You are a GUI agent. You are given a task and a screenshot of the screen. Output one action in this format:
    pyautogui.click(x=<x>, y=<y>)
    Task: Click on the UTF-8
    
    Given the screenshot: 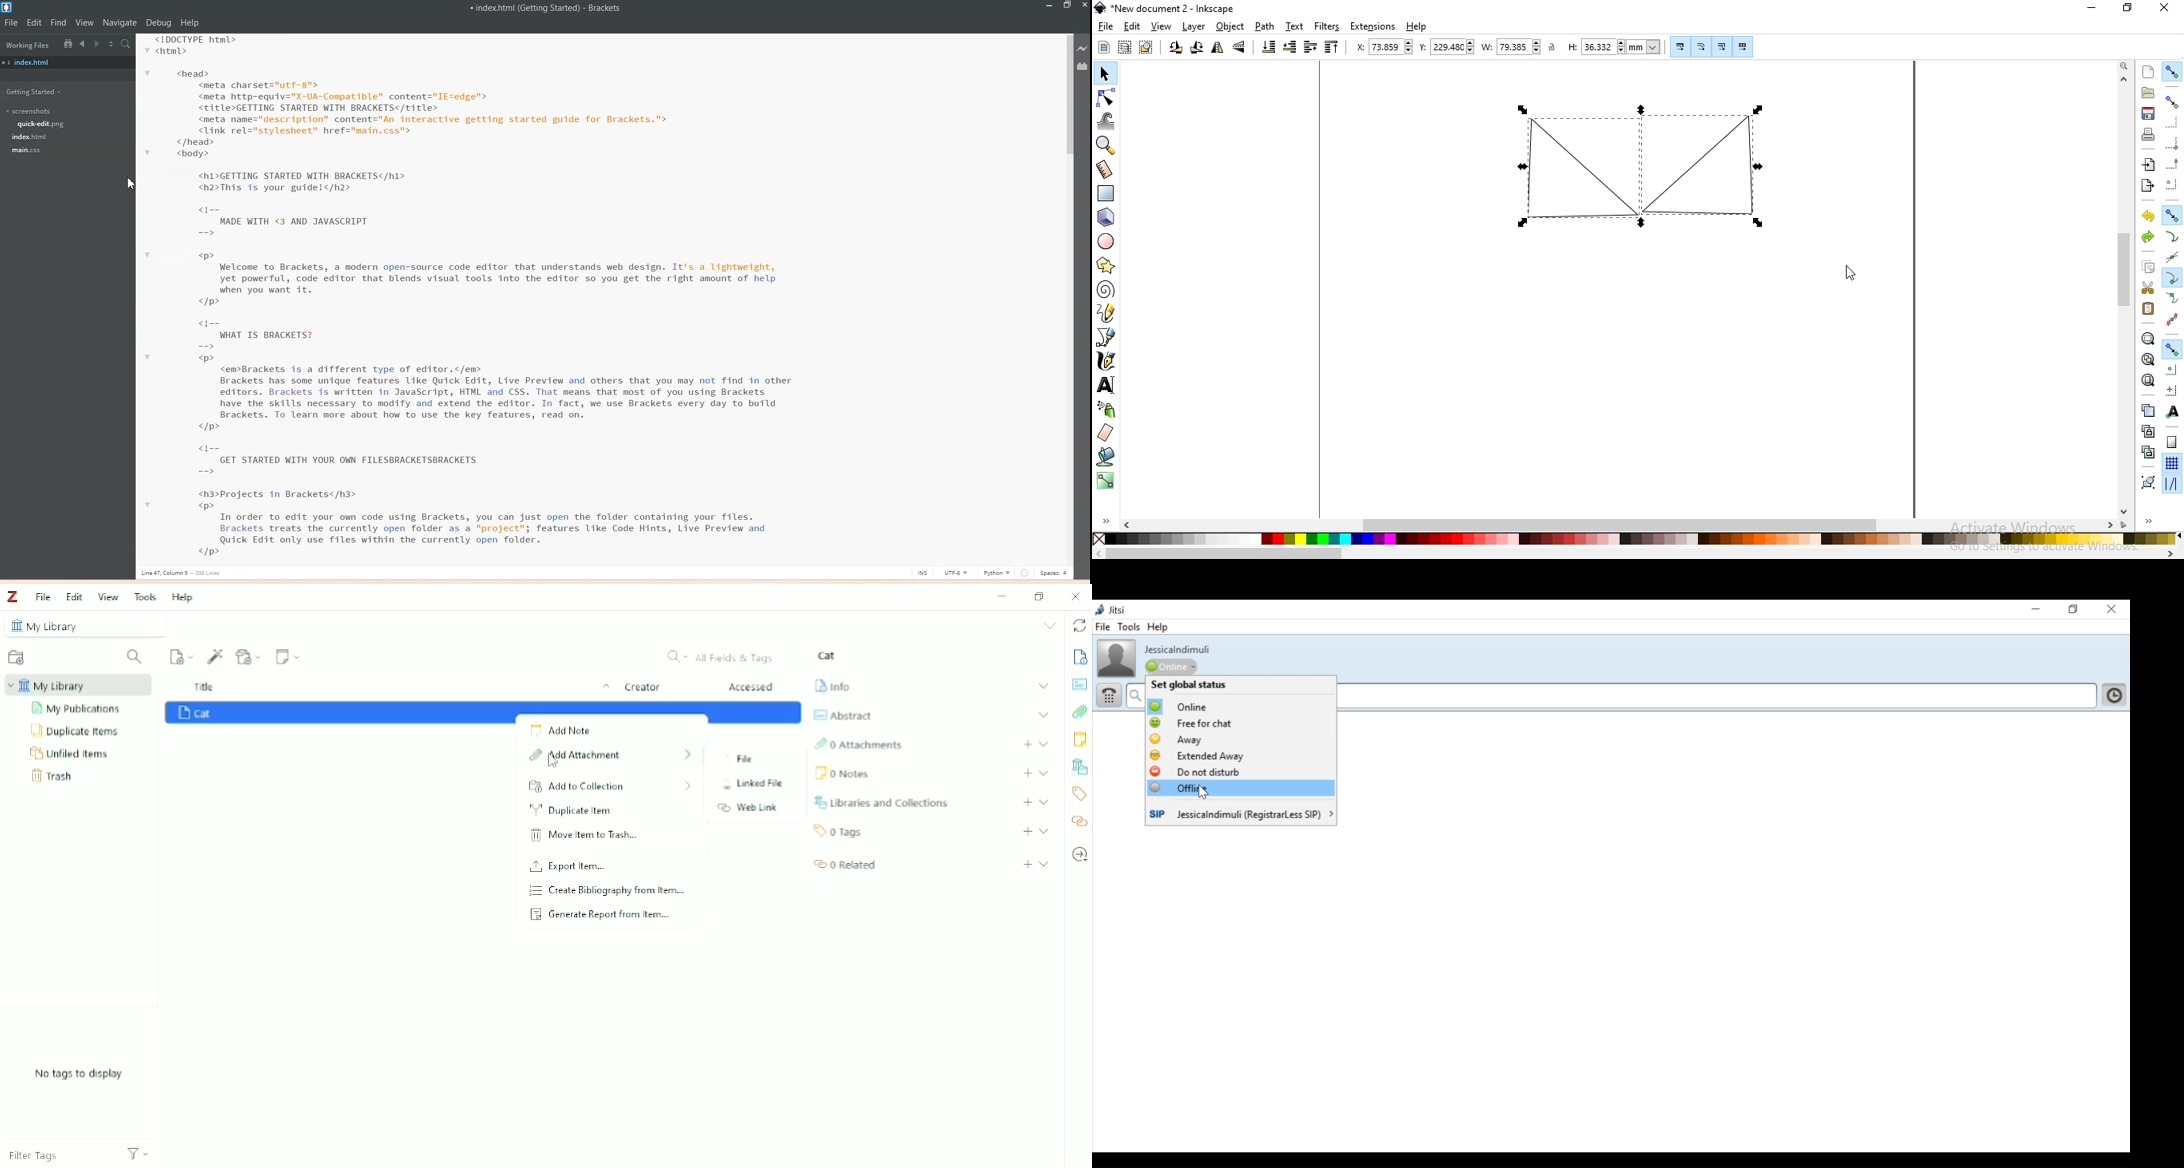 What is the action you would take?
    pyautogui.click(x=956, y=573)
    